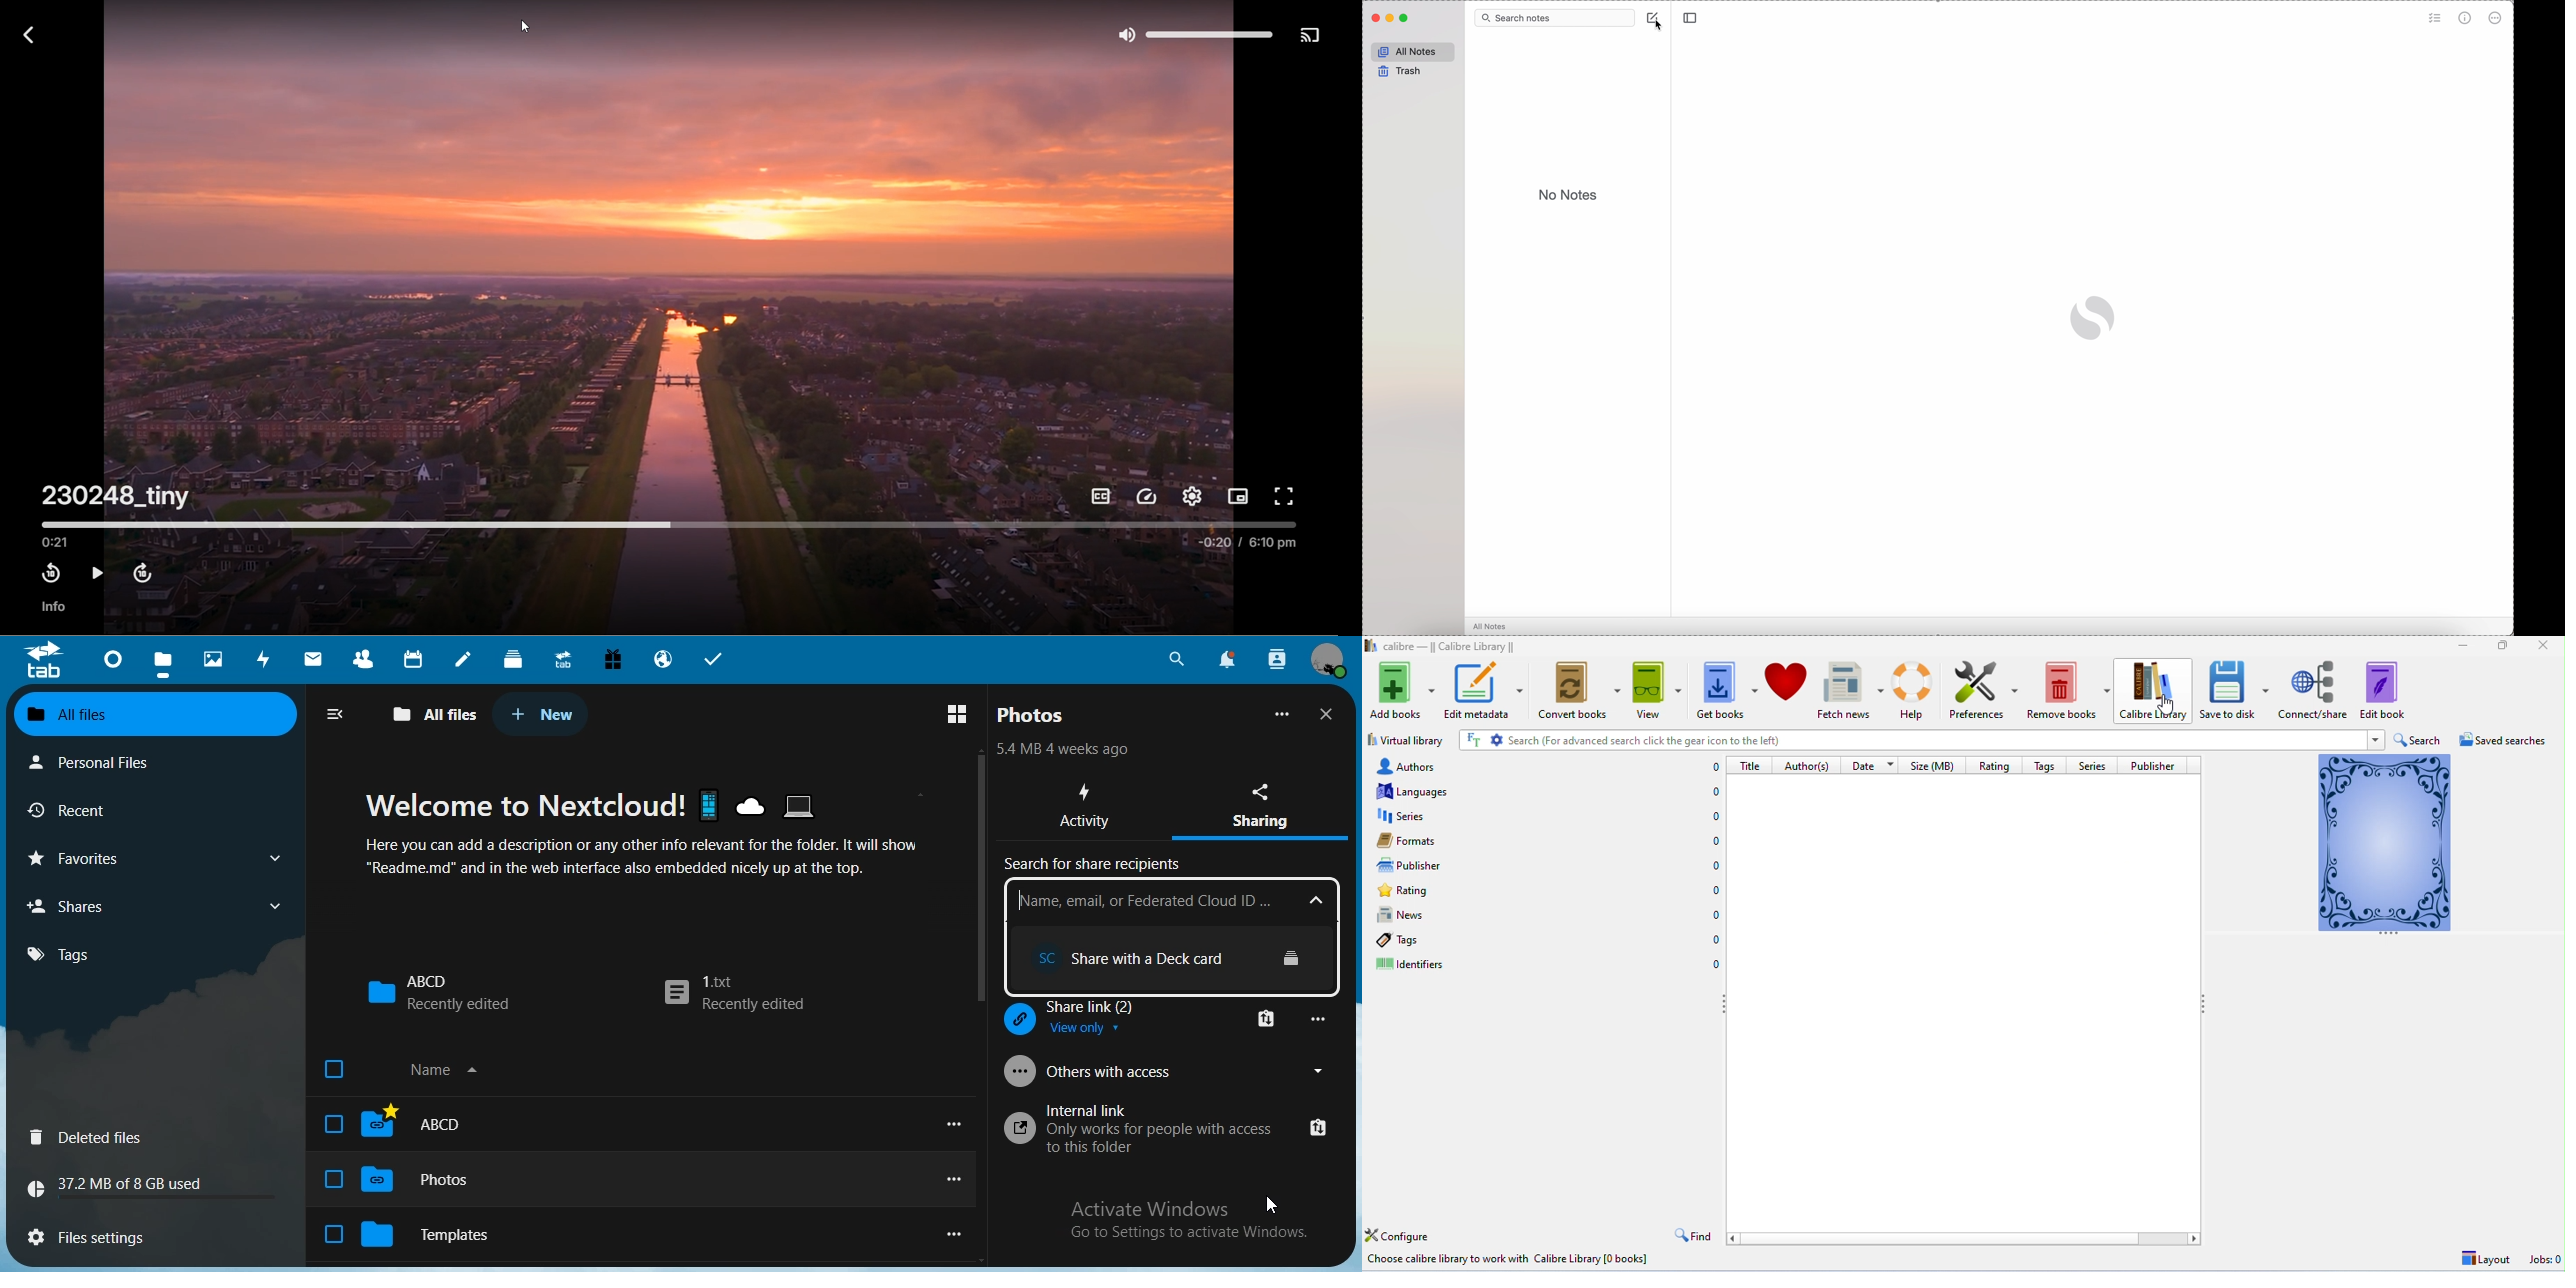 This screenshot has height=1288, width=2576. What do you see at coordinates (438, 992) in the screenshot?
I see `ABCD` at bounding box center [438, 992].